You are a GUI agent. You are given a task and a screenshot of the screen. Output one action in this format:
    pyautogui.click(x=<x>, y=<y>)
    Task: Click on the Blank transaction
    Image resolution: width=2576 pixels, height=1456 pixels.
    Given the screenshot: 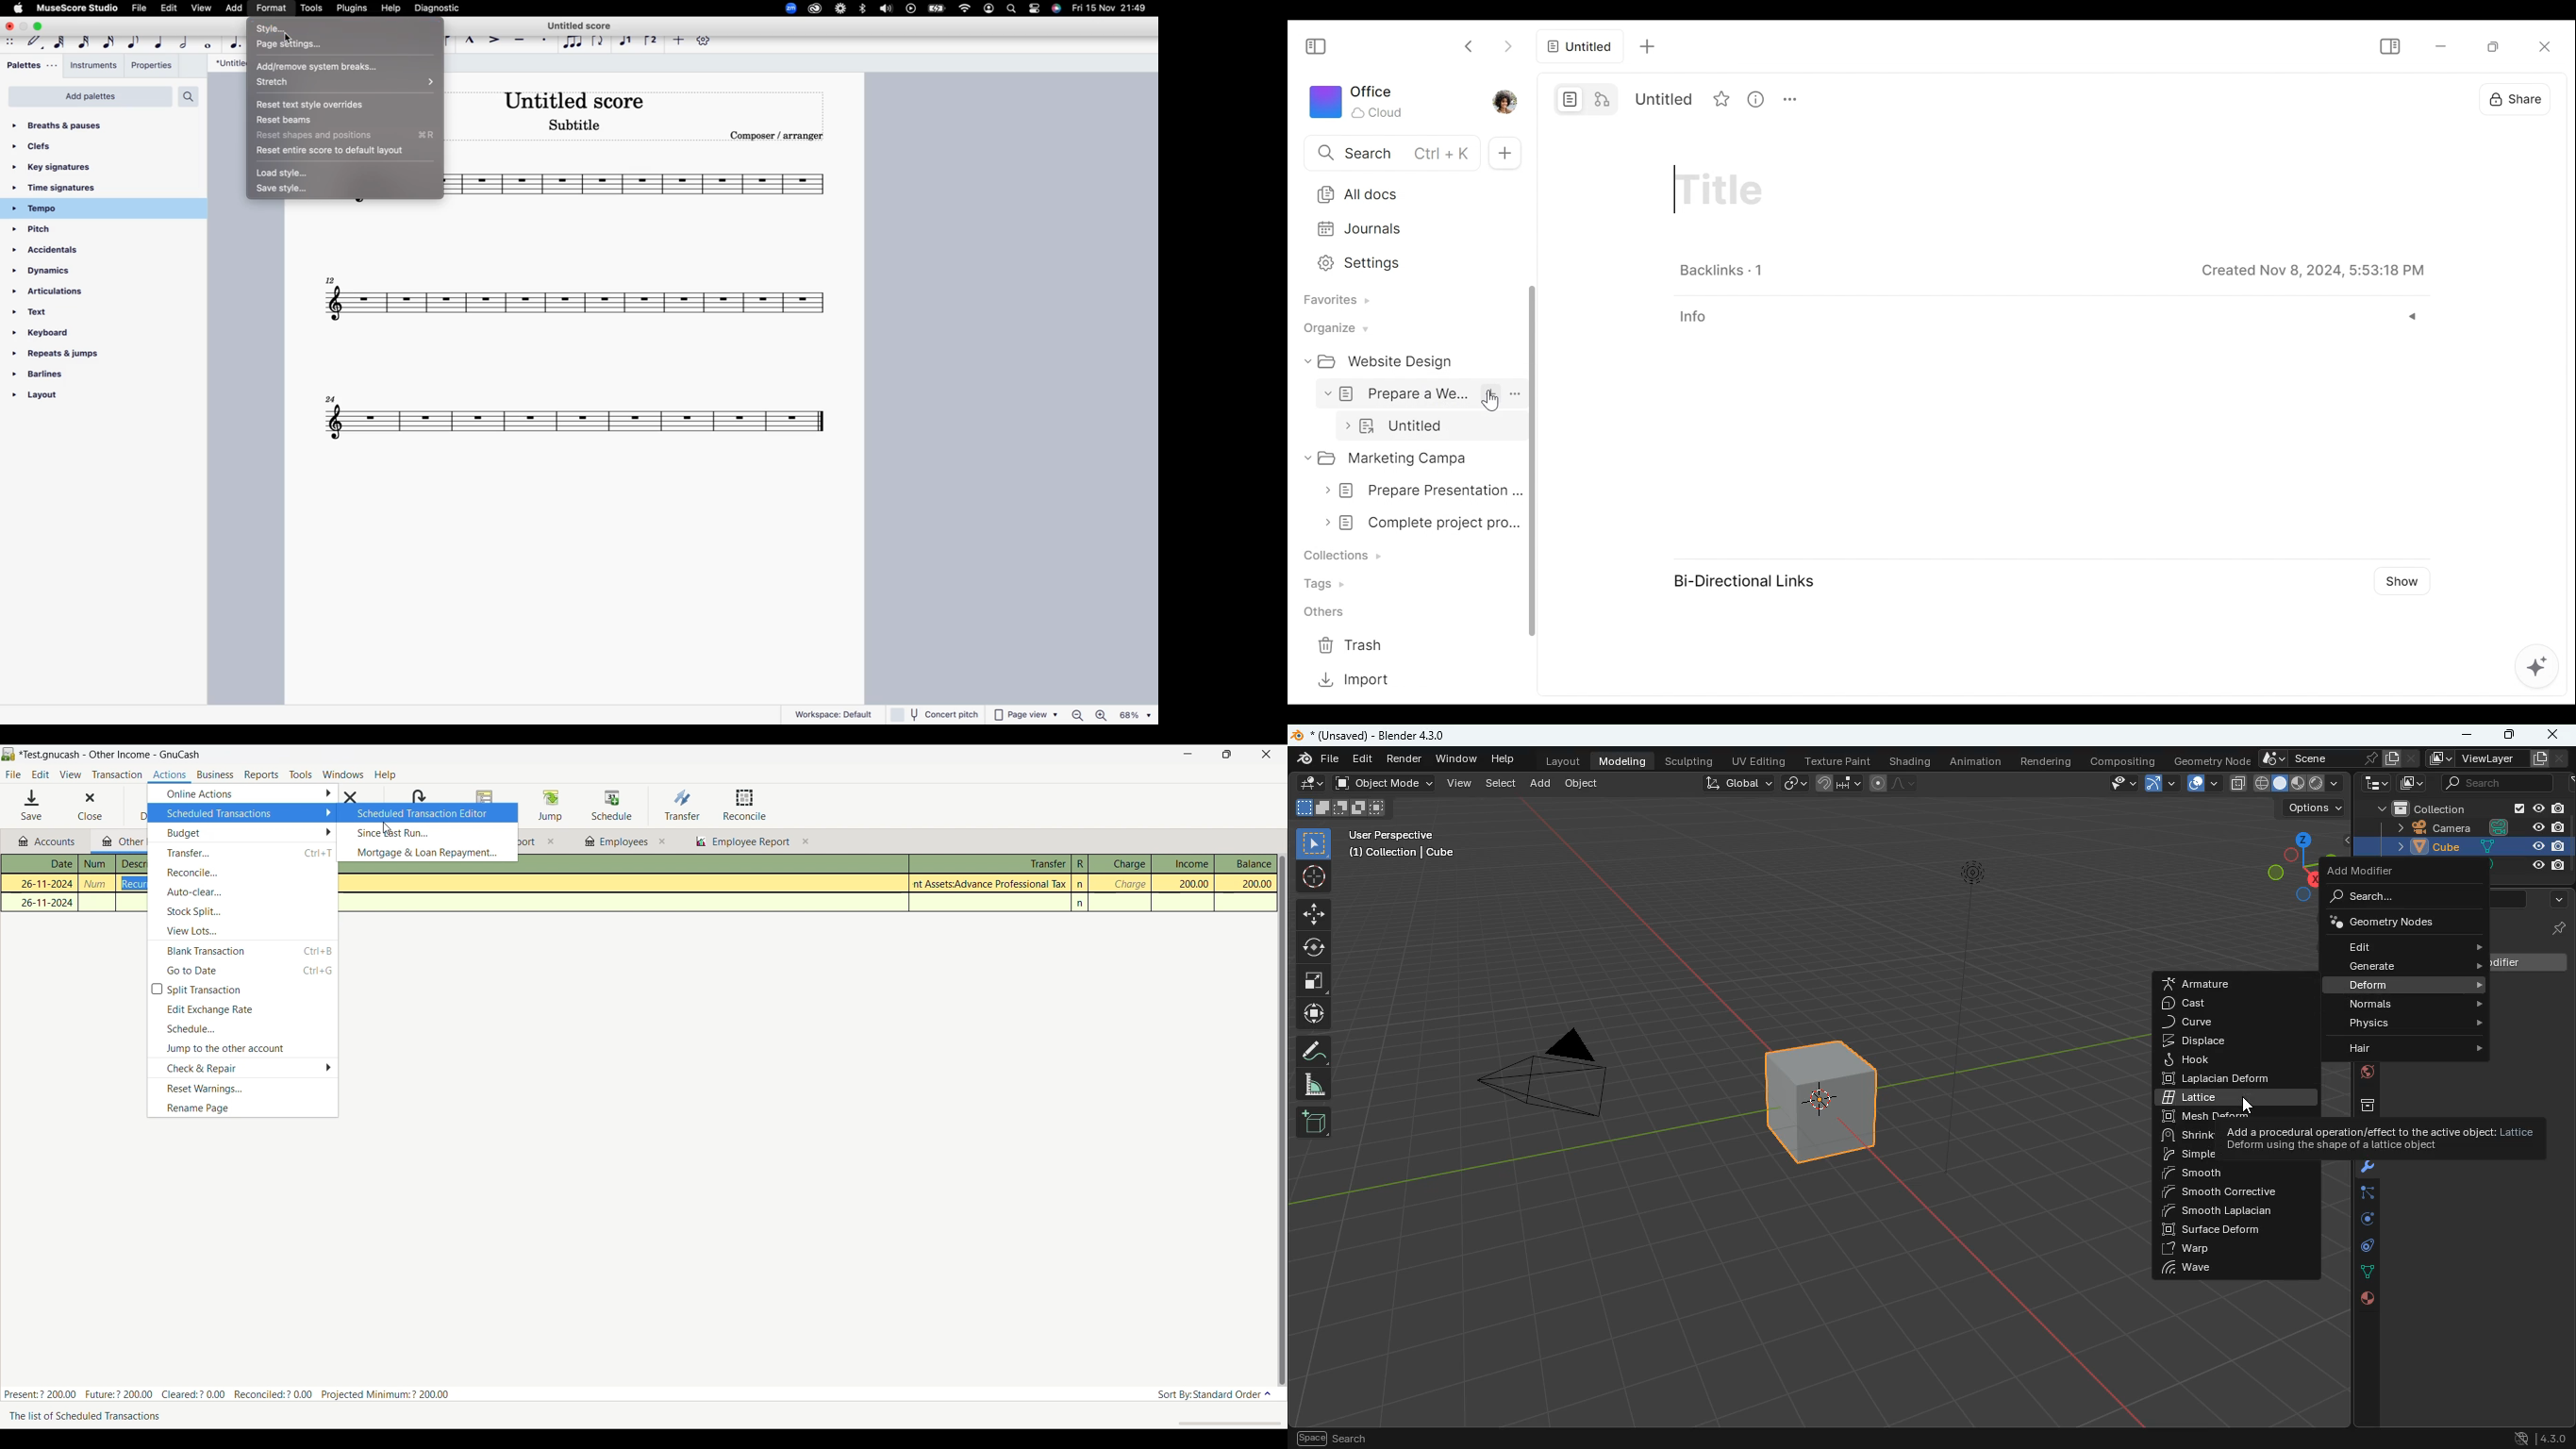 What is the action you would take?
    pyautogui.click(x=243, y=950)
    